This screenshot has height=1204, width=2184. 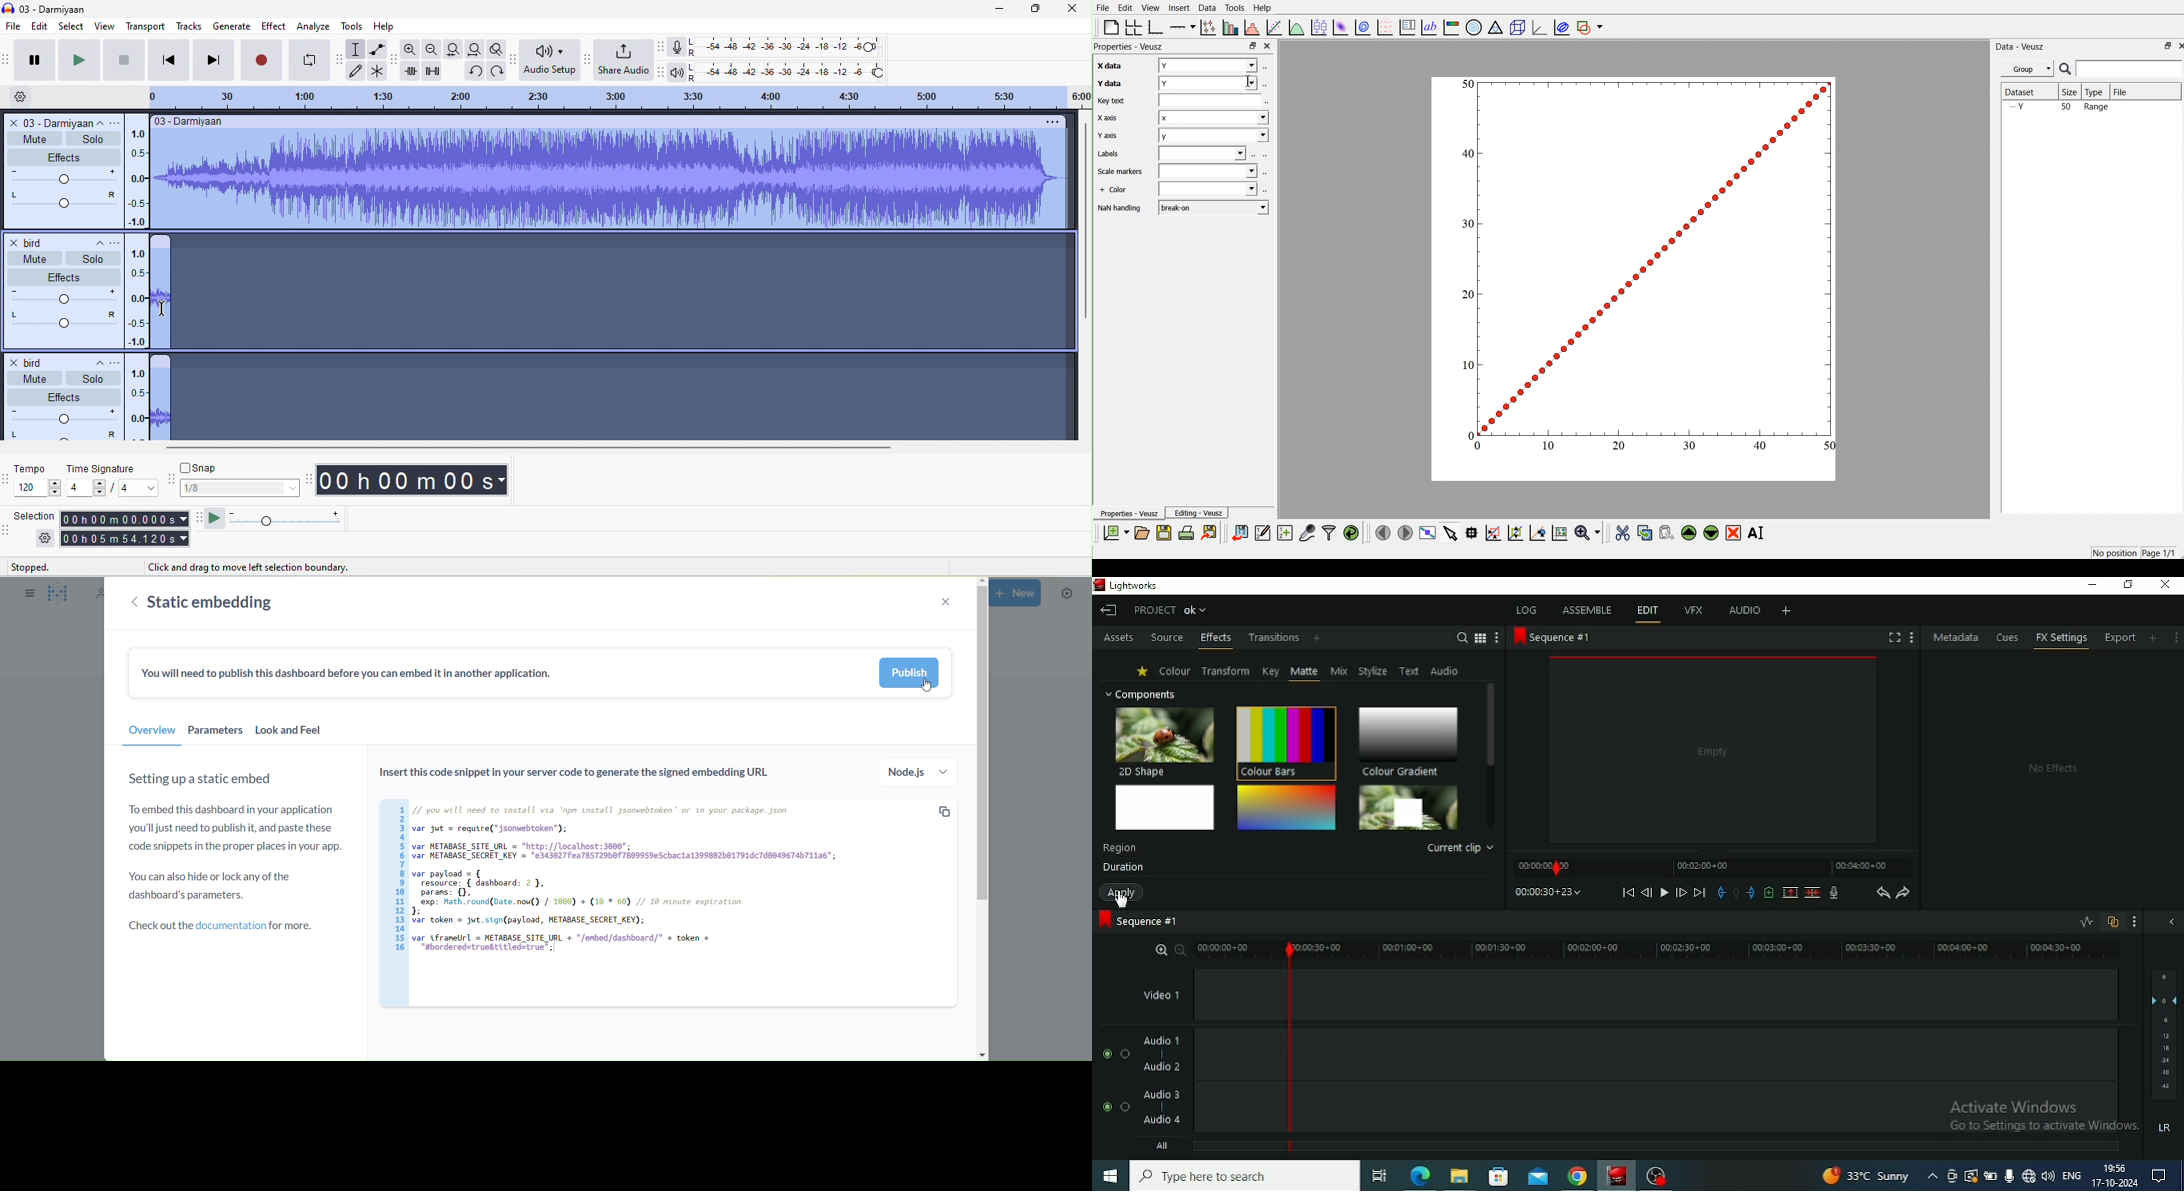 I want to click on audacity transport toolbar, so click(x=7, y=59).